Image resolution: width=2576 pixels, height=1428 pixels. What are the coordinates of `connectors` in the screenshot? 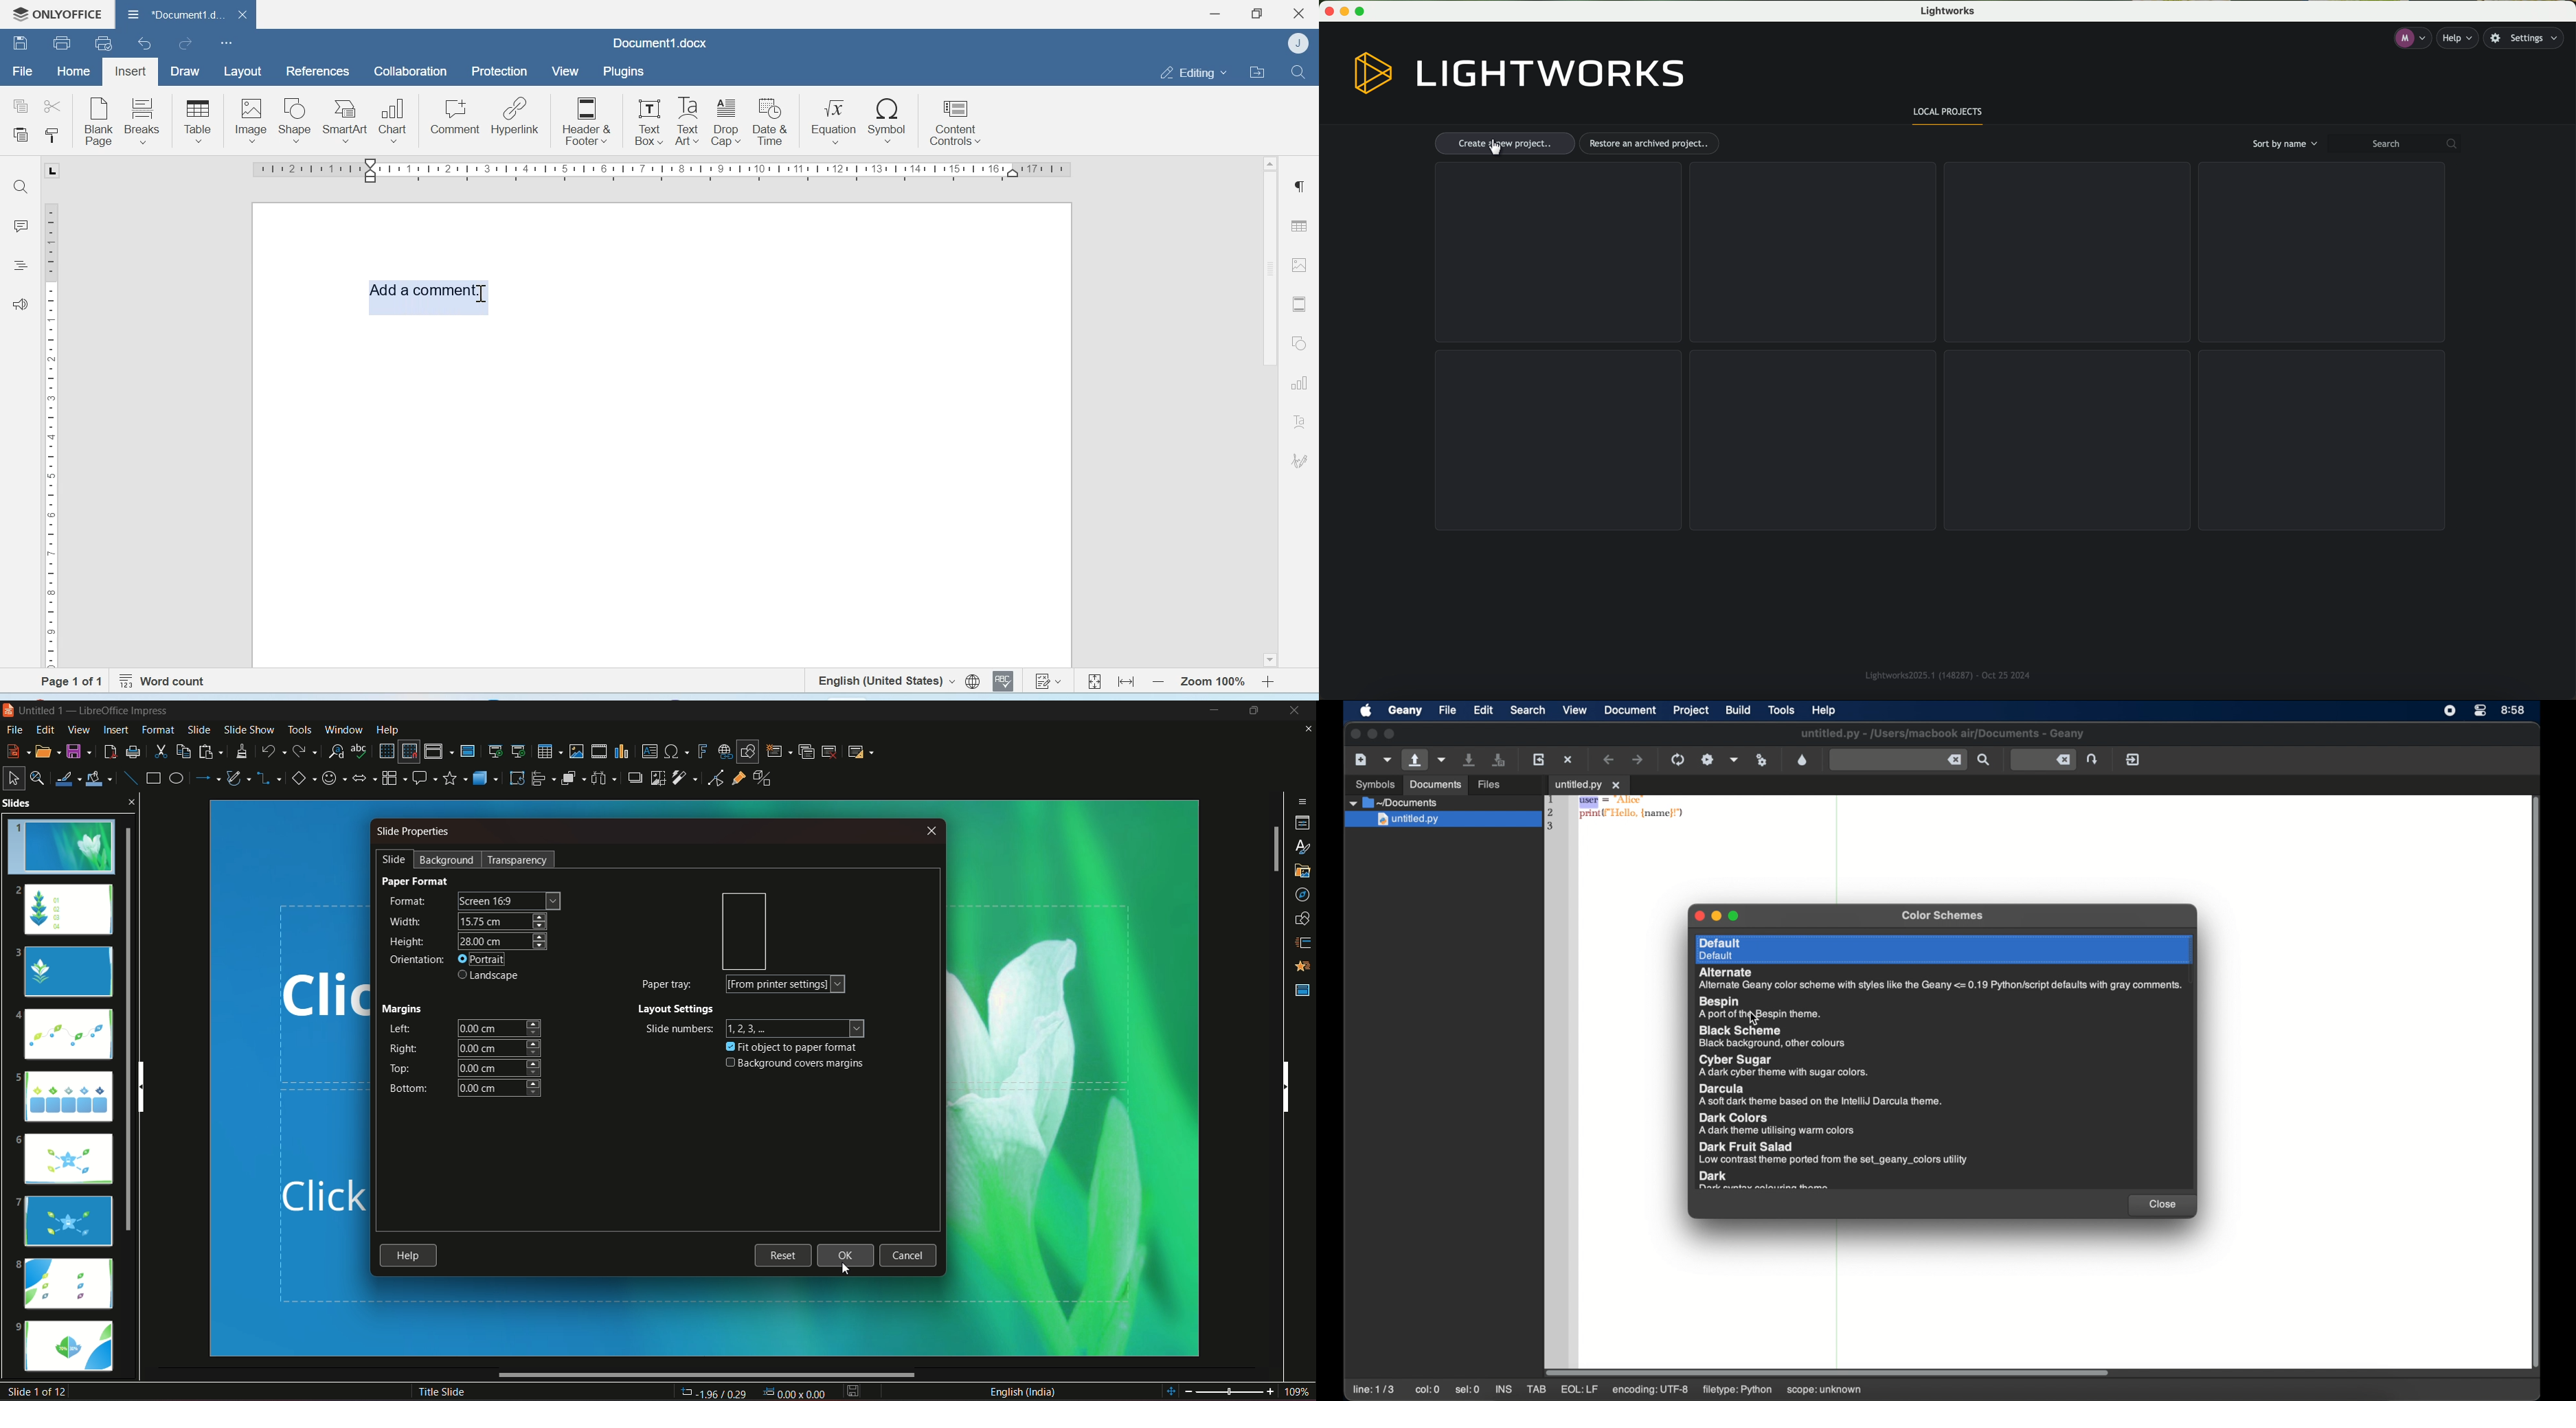 It's located at (269, 779).